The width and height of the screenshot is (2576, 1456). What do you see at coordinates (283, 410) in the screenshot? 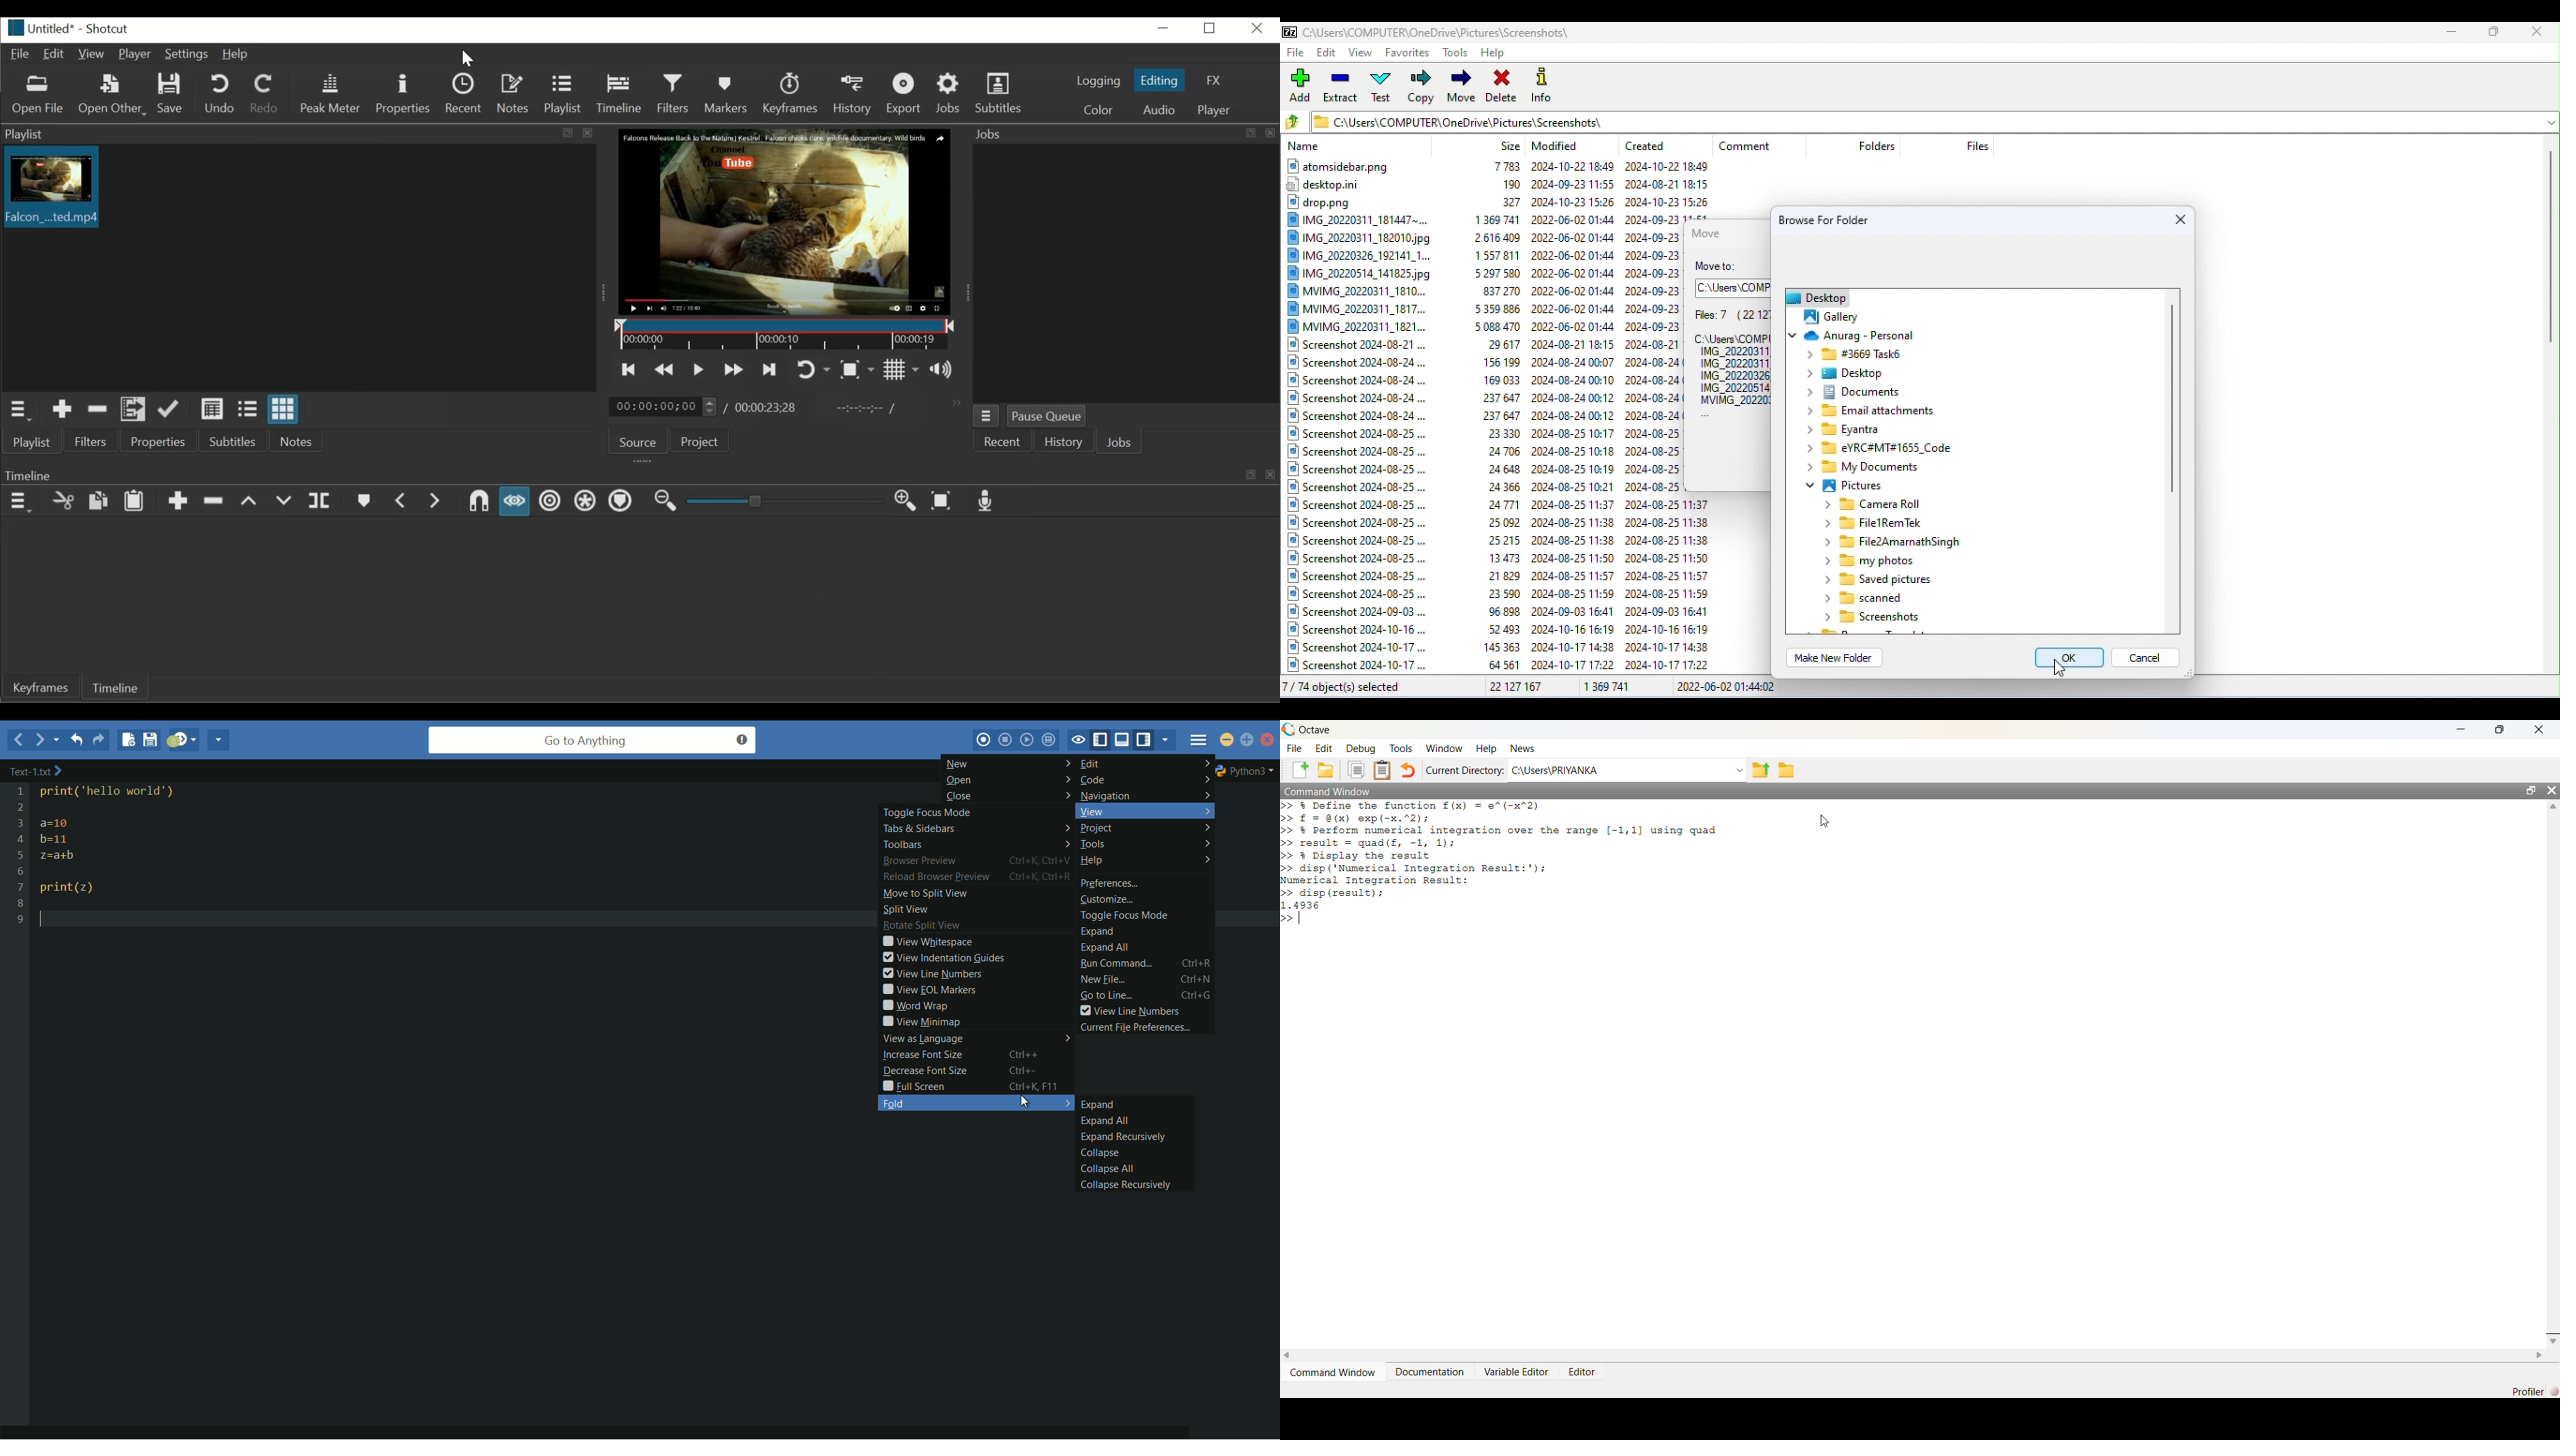
I see `View as icon` at bounding box center [283, 410].